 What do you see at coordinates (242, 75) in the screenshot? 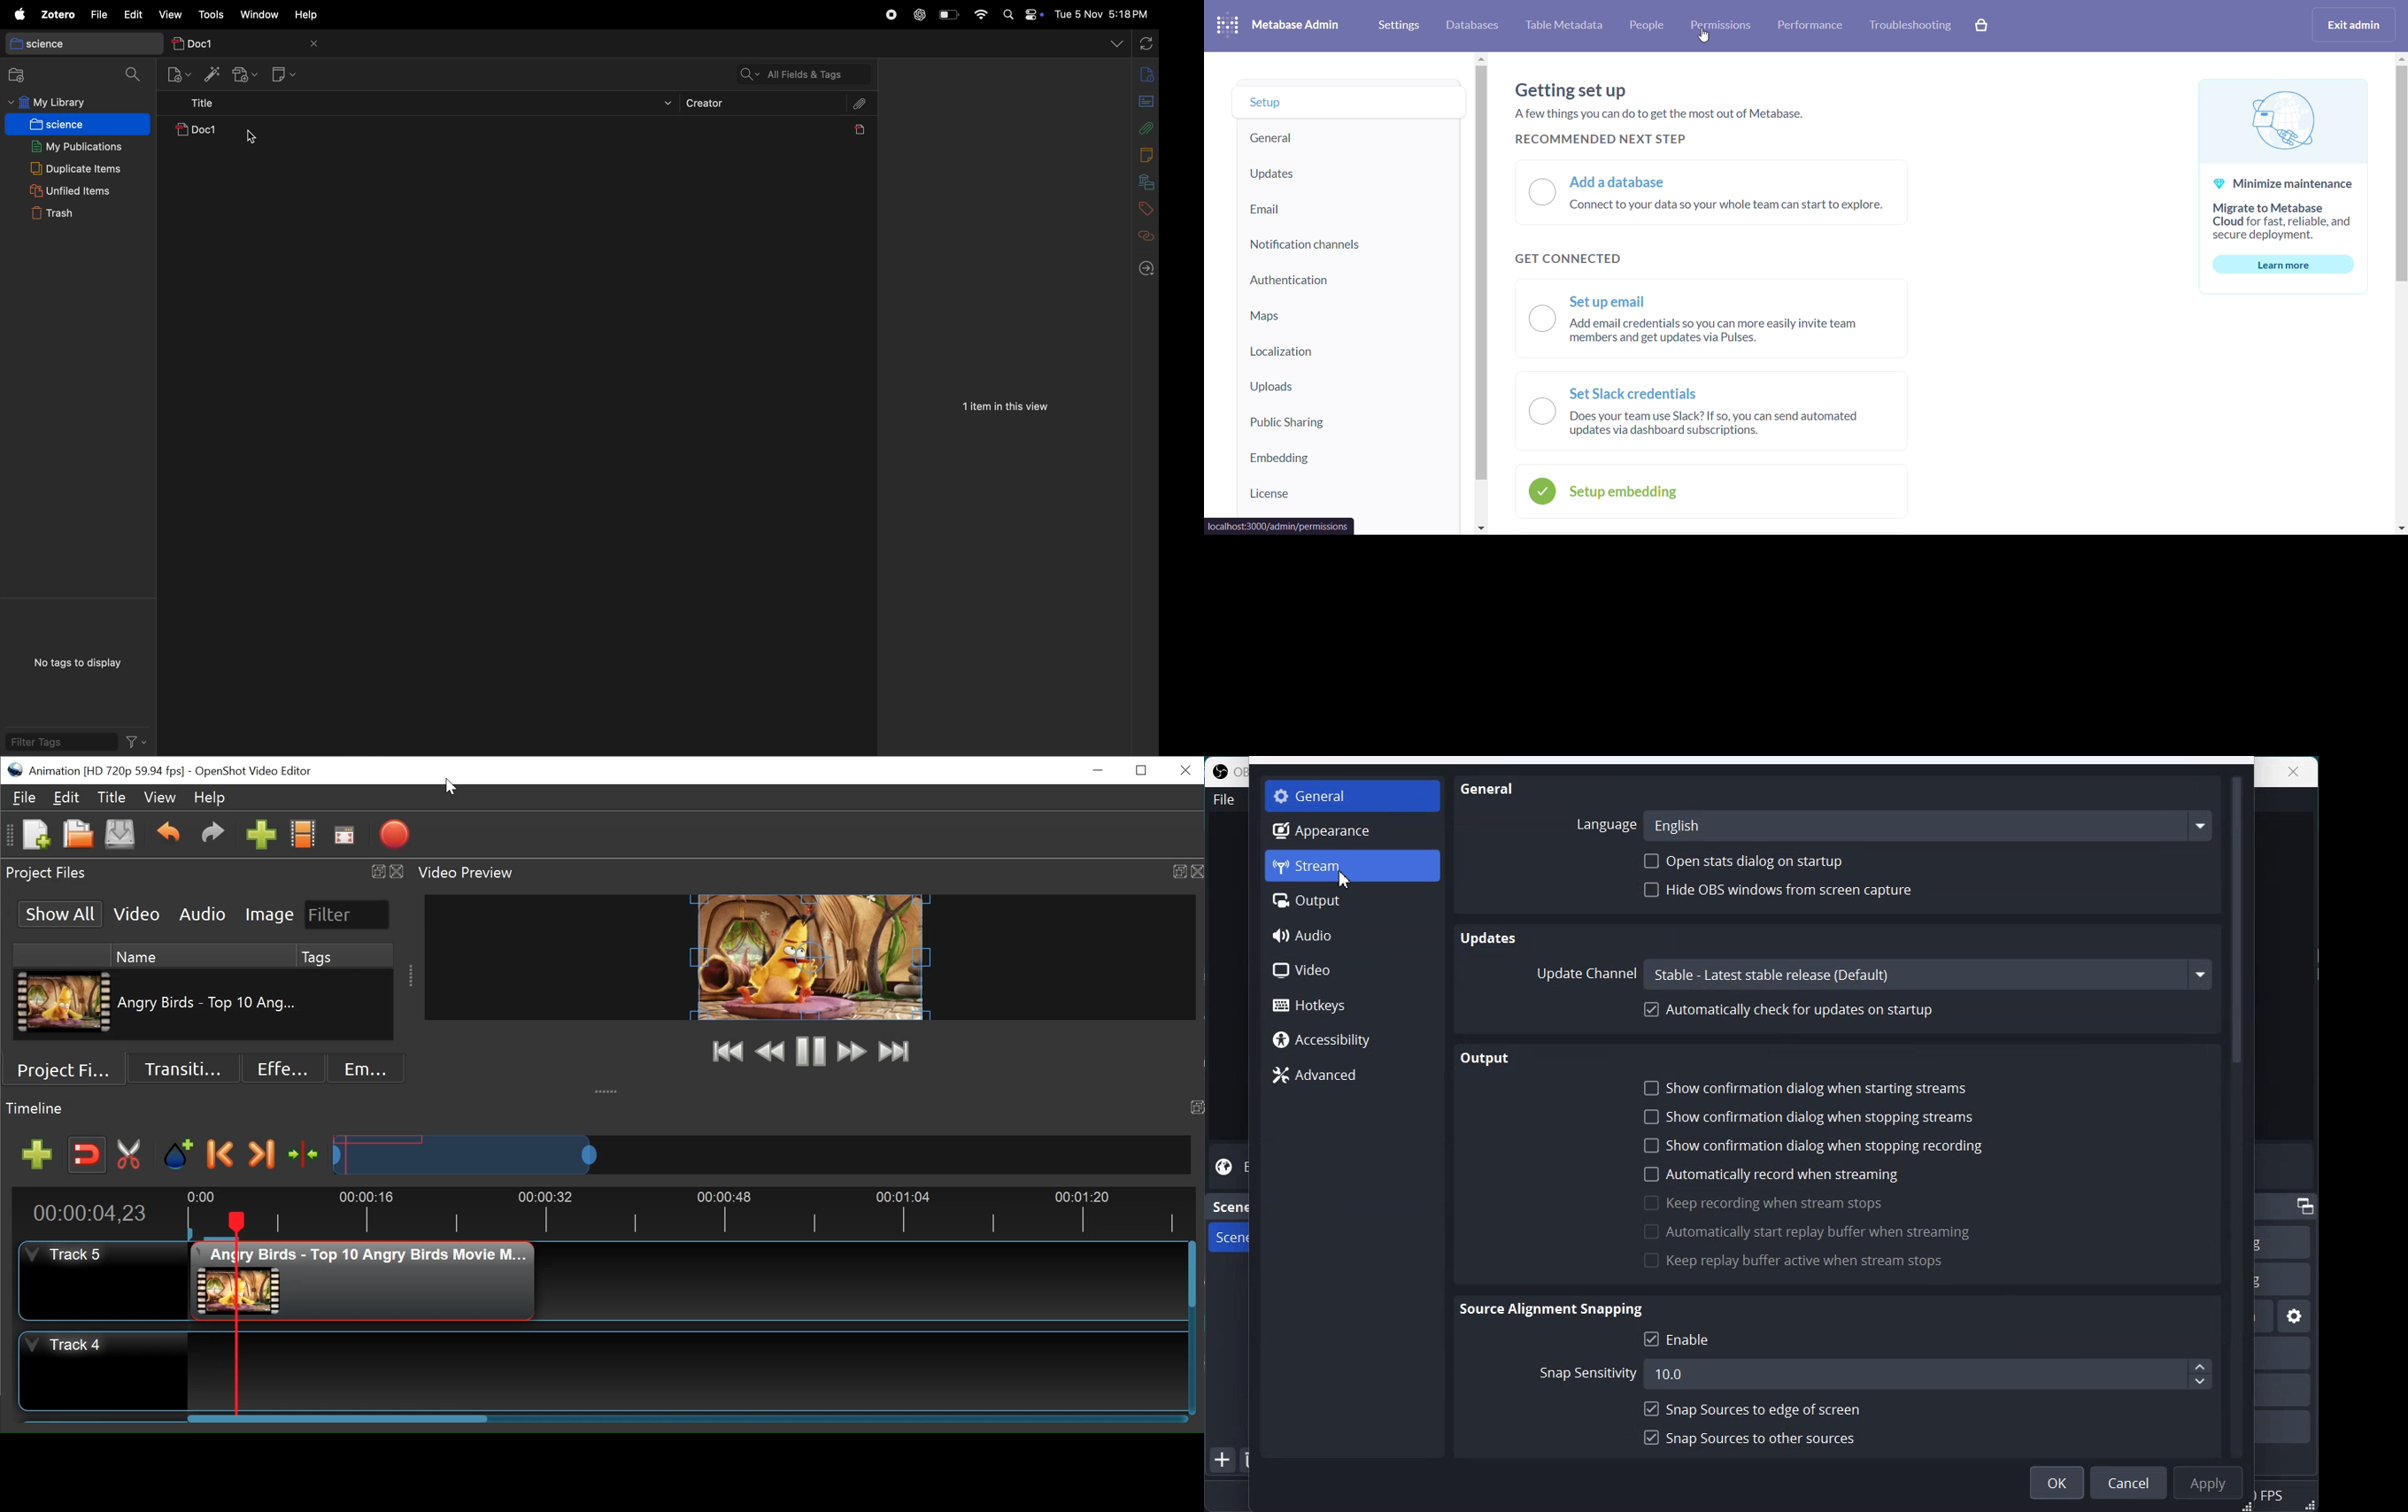
I see `add file` at bounding box center [242, 75].